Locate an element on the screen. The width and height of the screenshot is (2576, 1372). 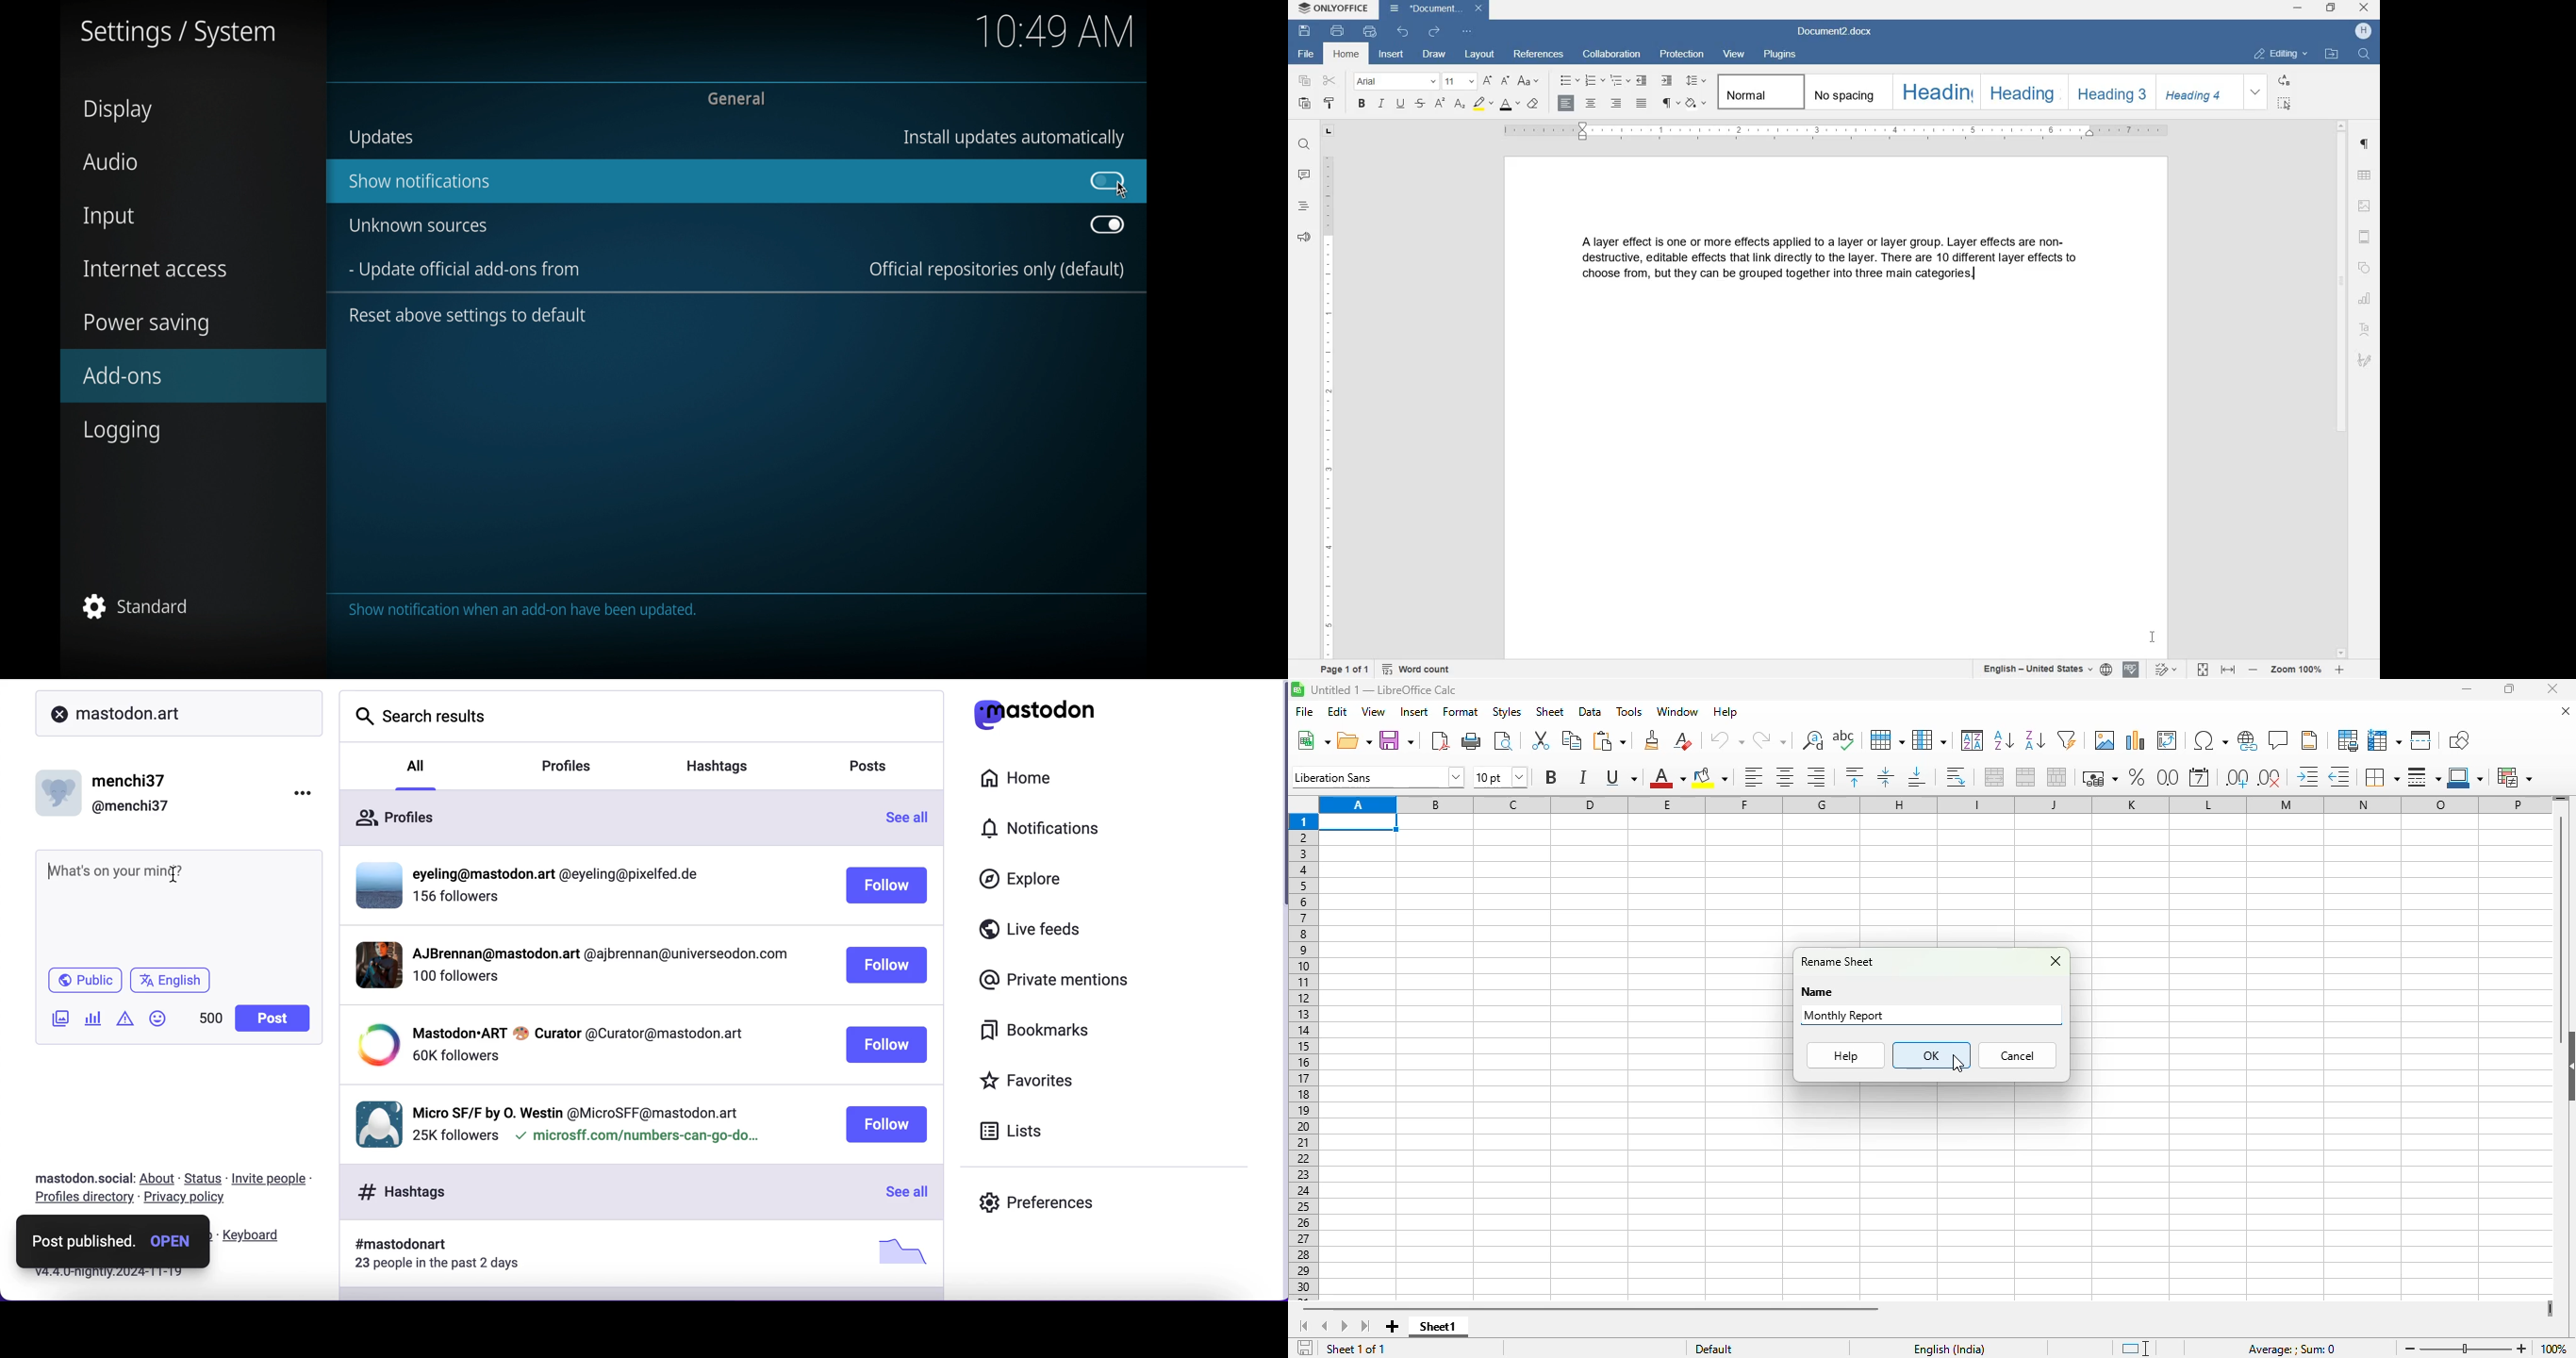
autoFilter is located at coordinates (2067, 740).